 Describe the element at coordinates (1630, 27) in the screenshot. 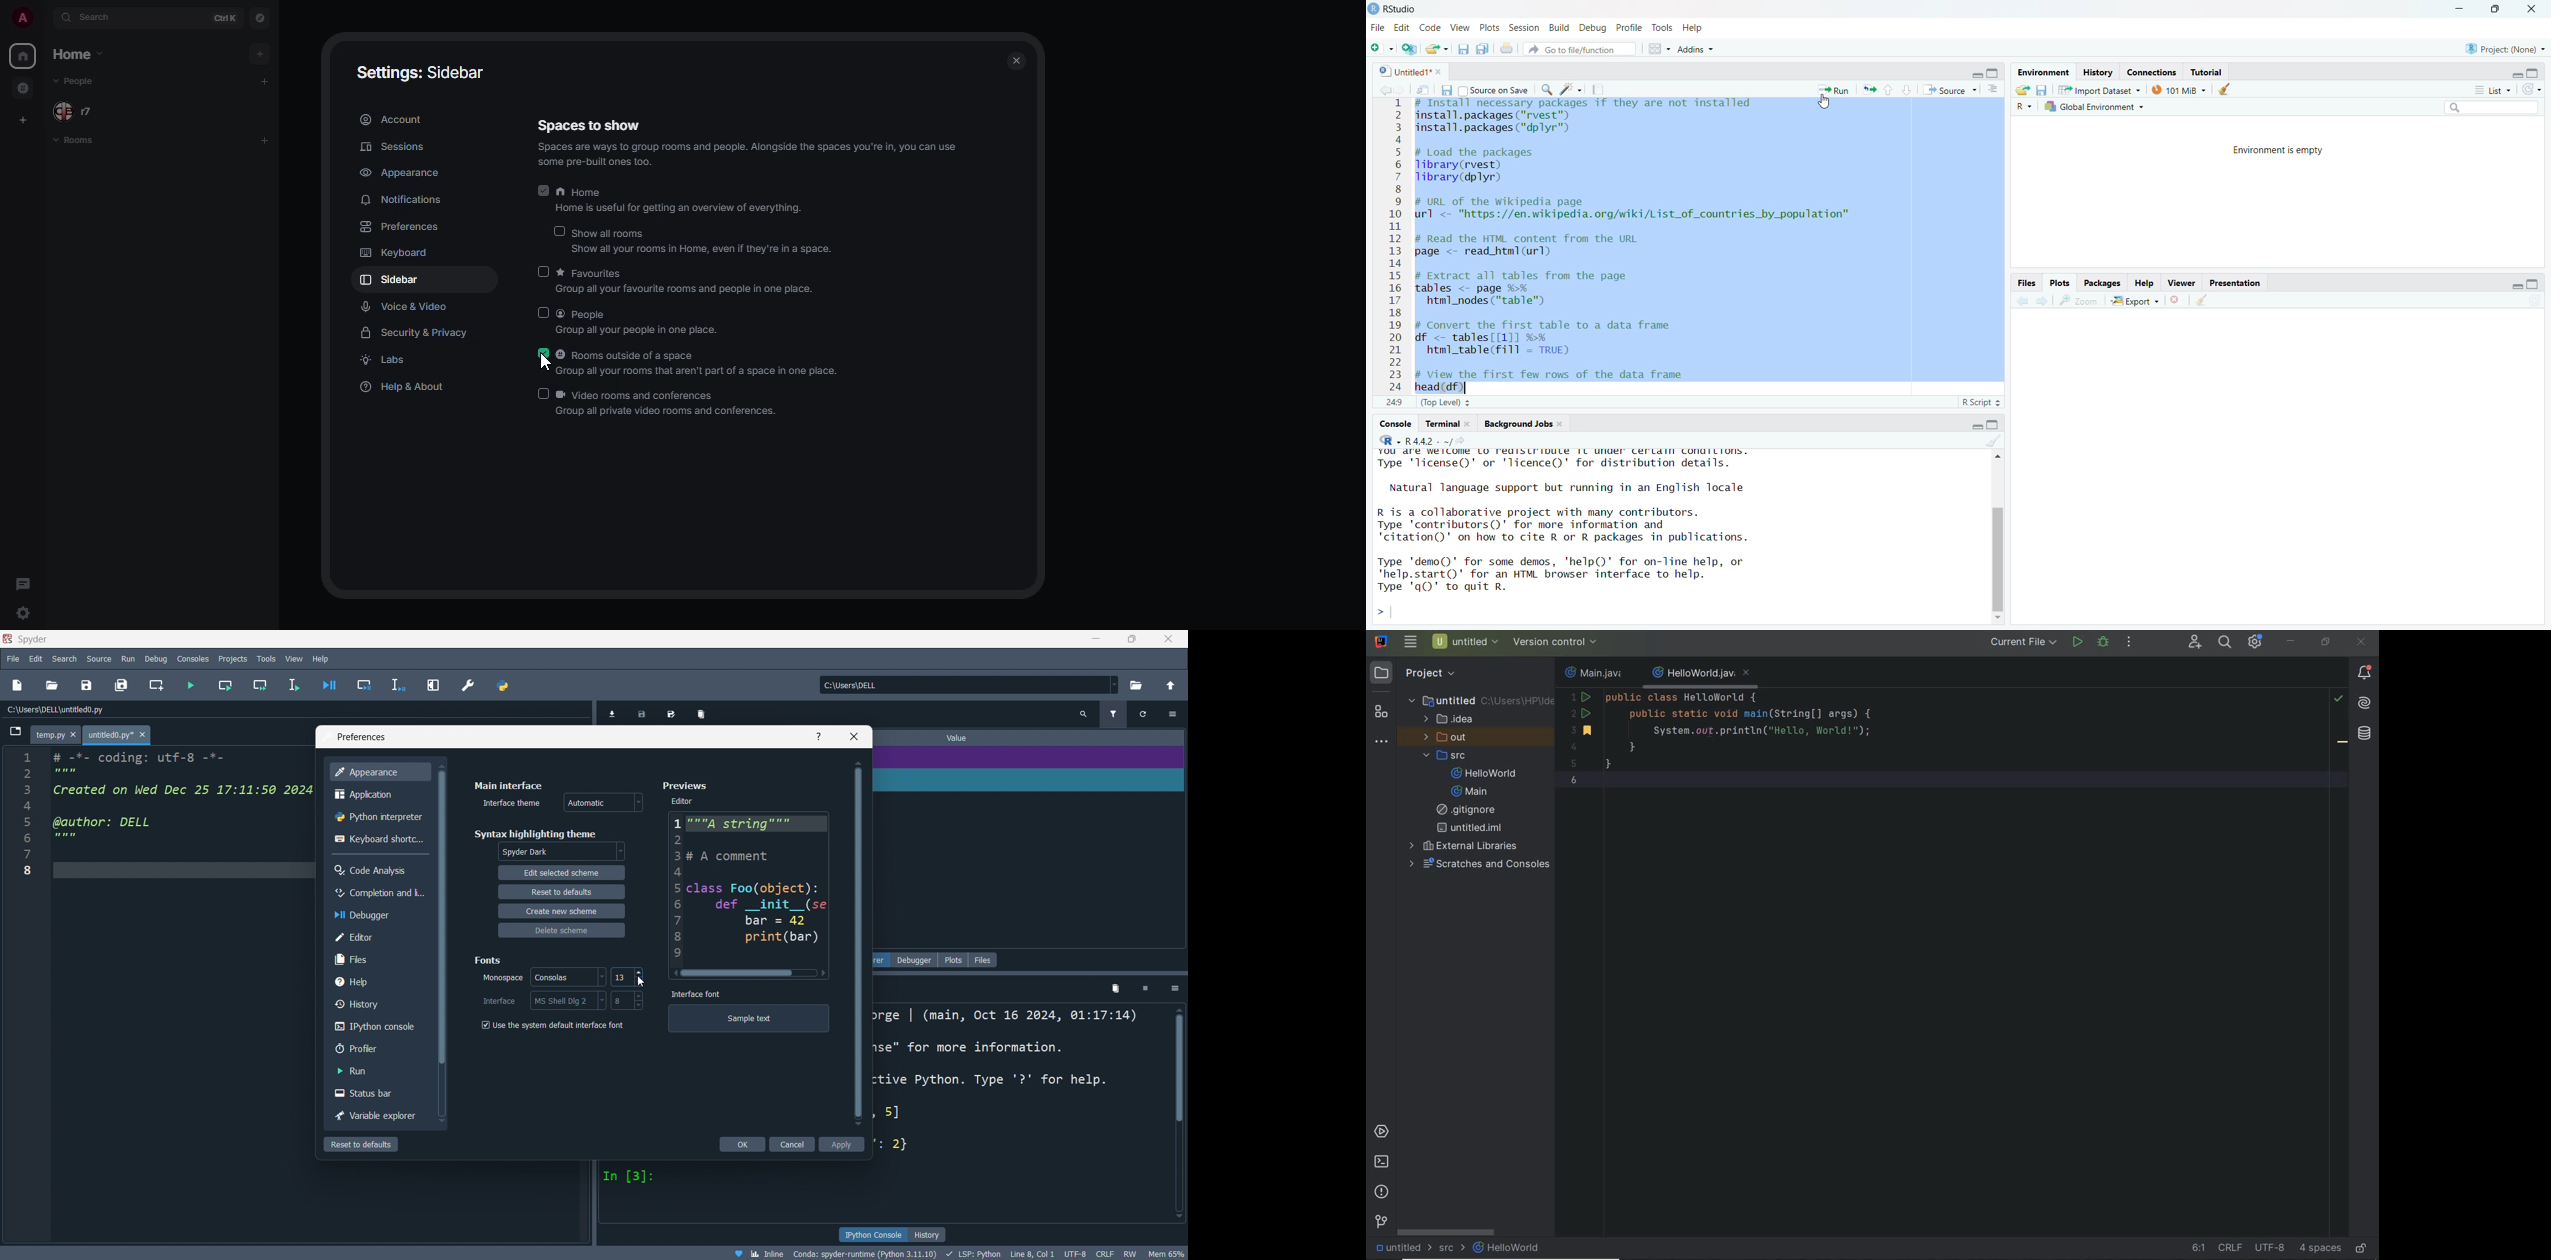

I see `Profile` at that location.